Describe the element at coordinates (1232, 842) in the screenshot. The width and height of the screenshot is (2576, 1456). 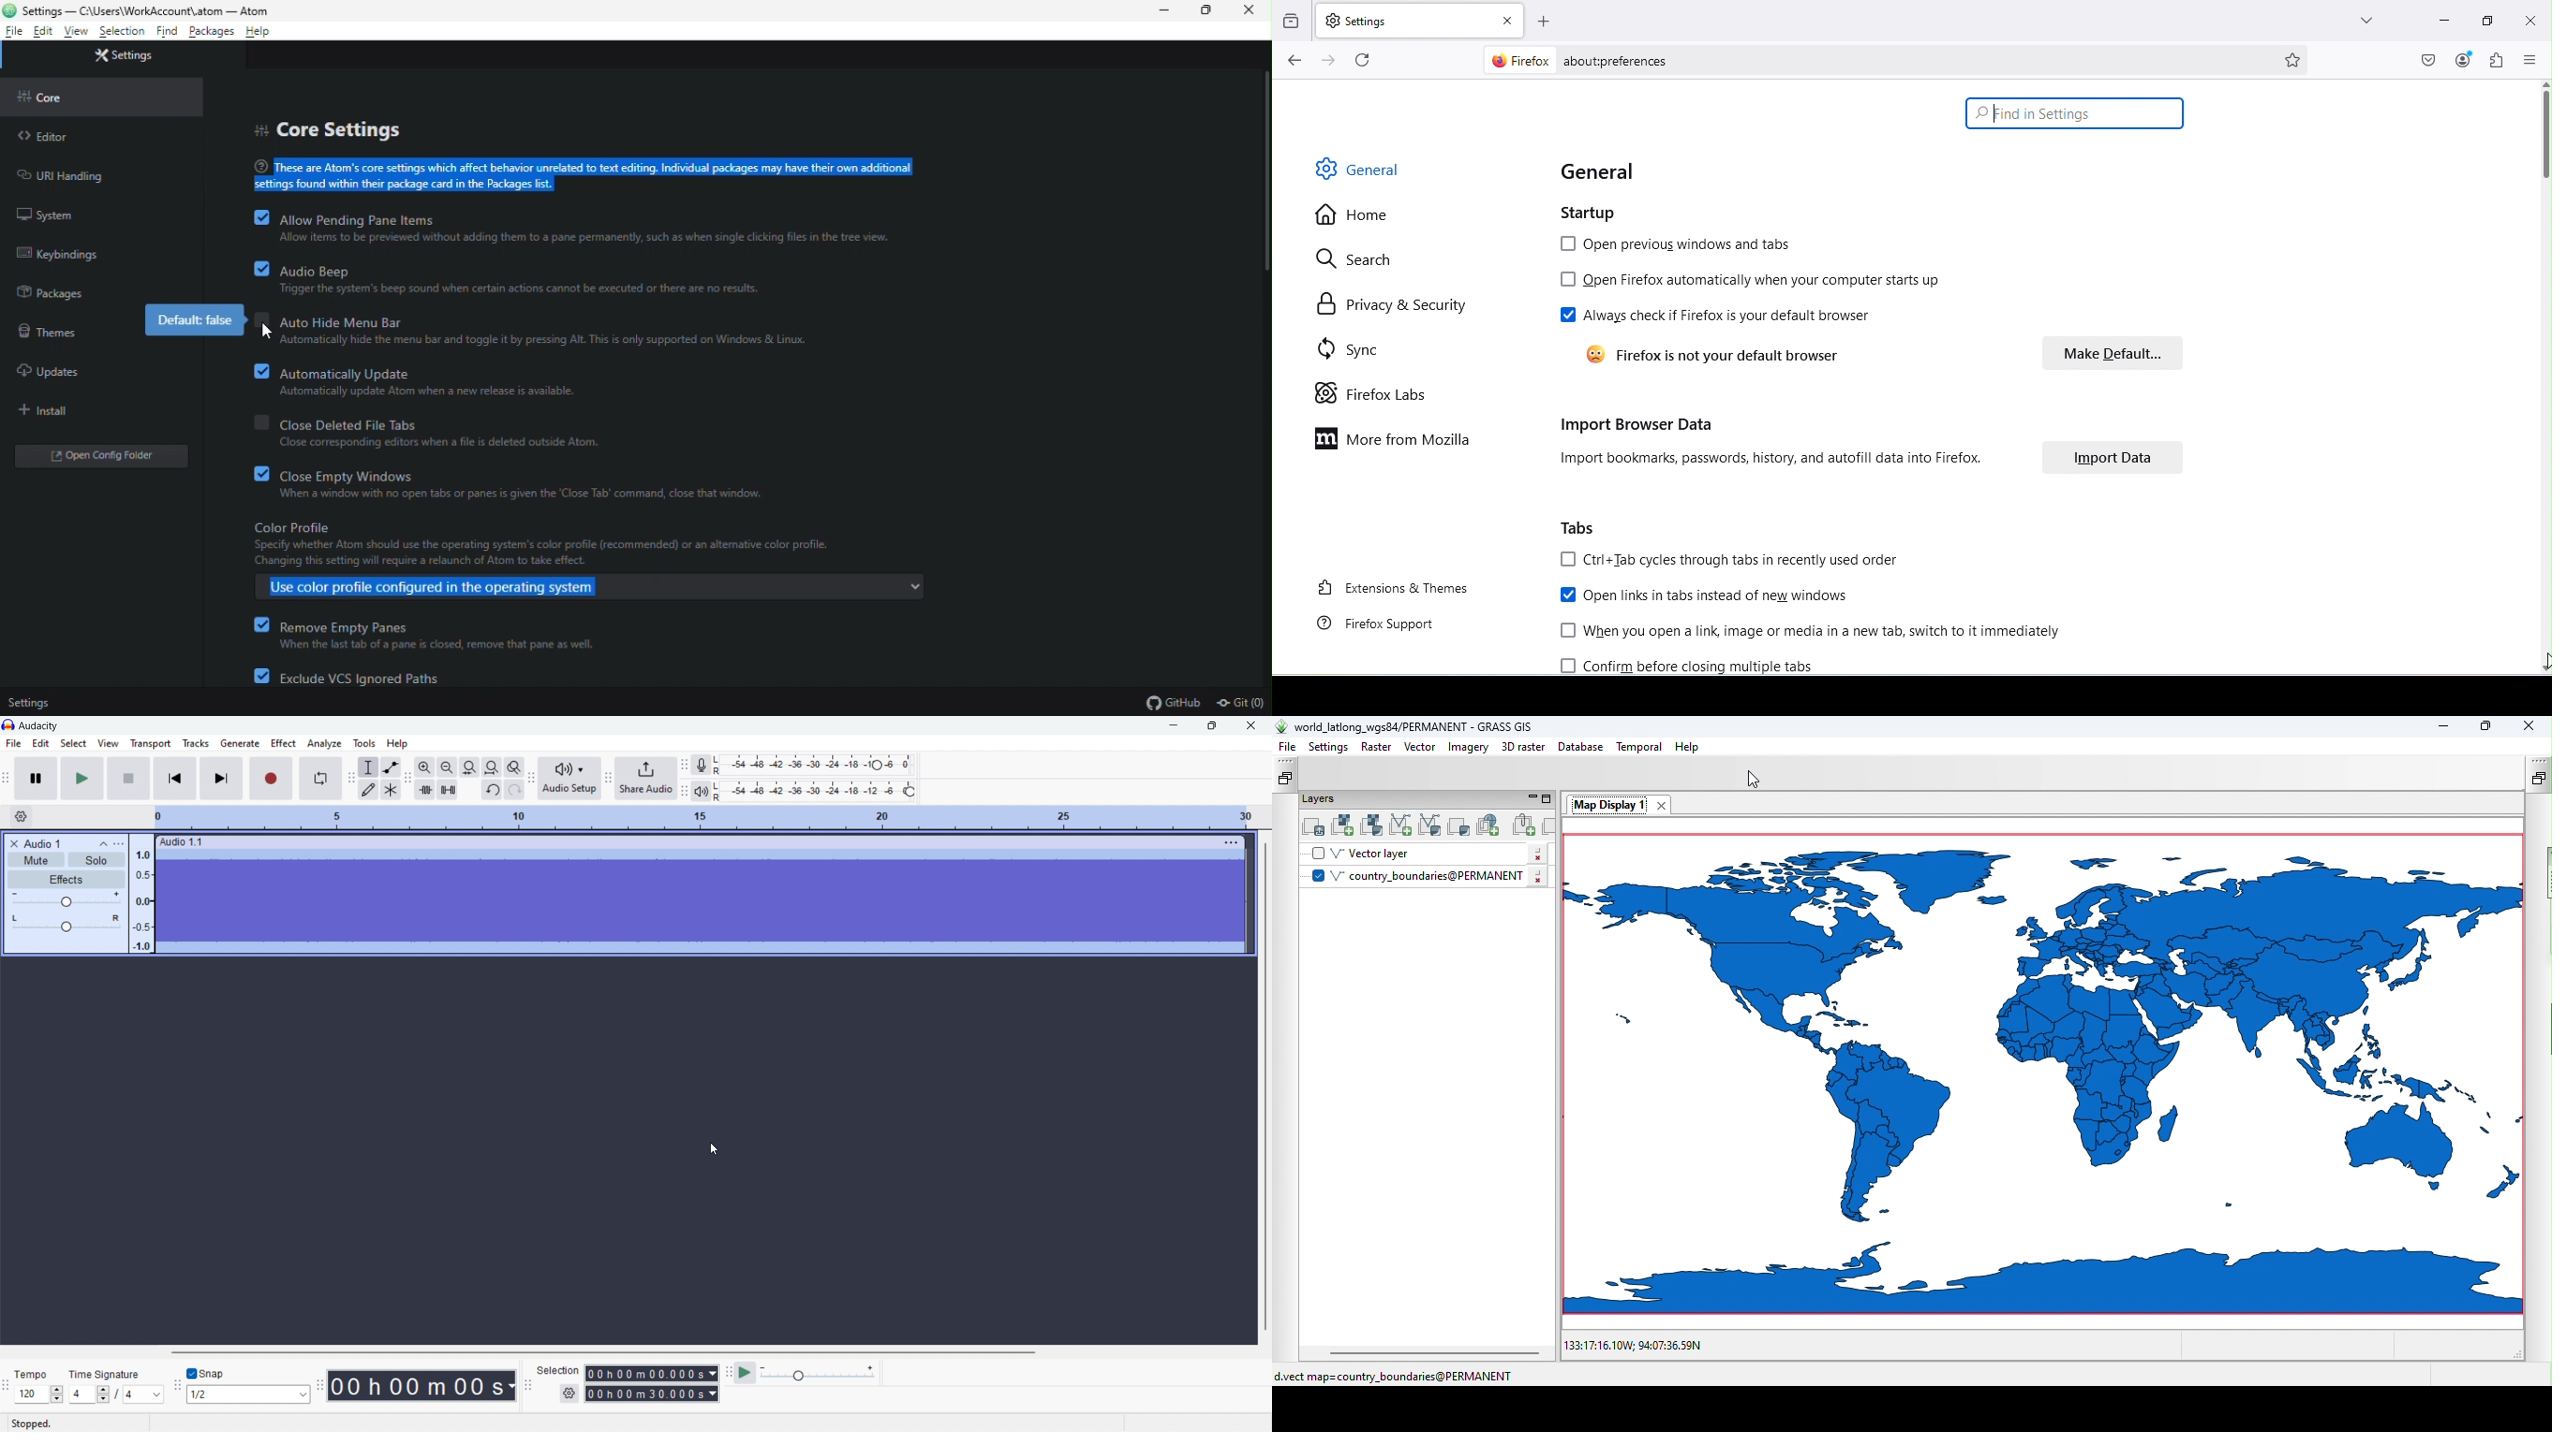
I see `menu` at that location.